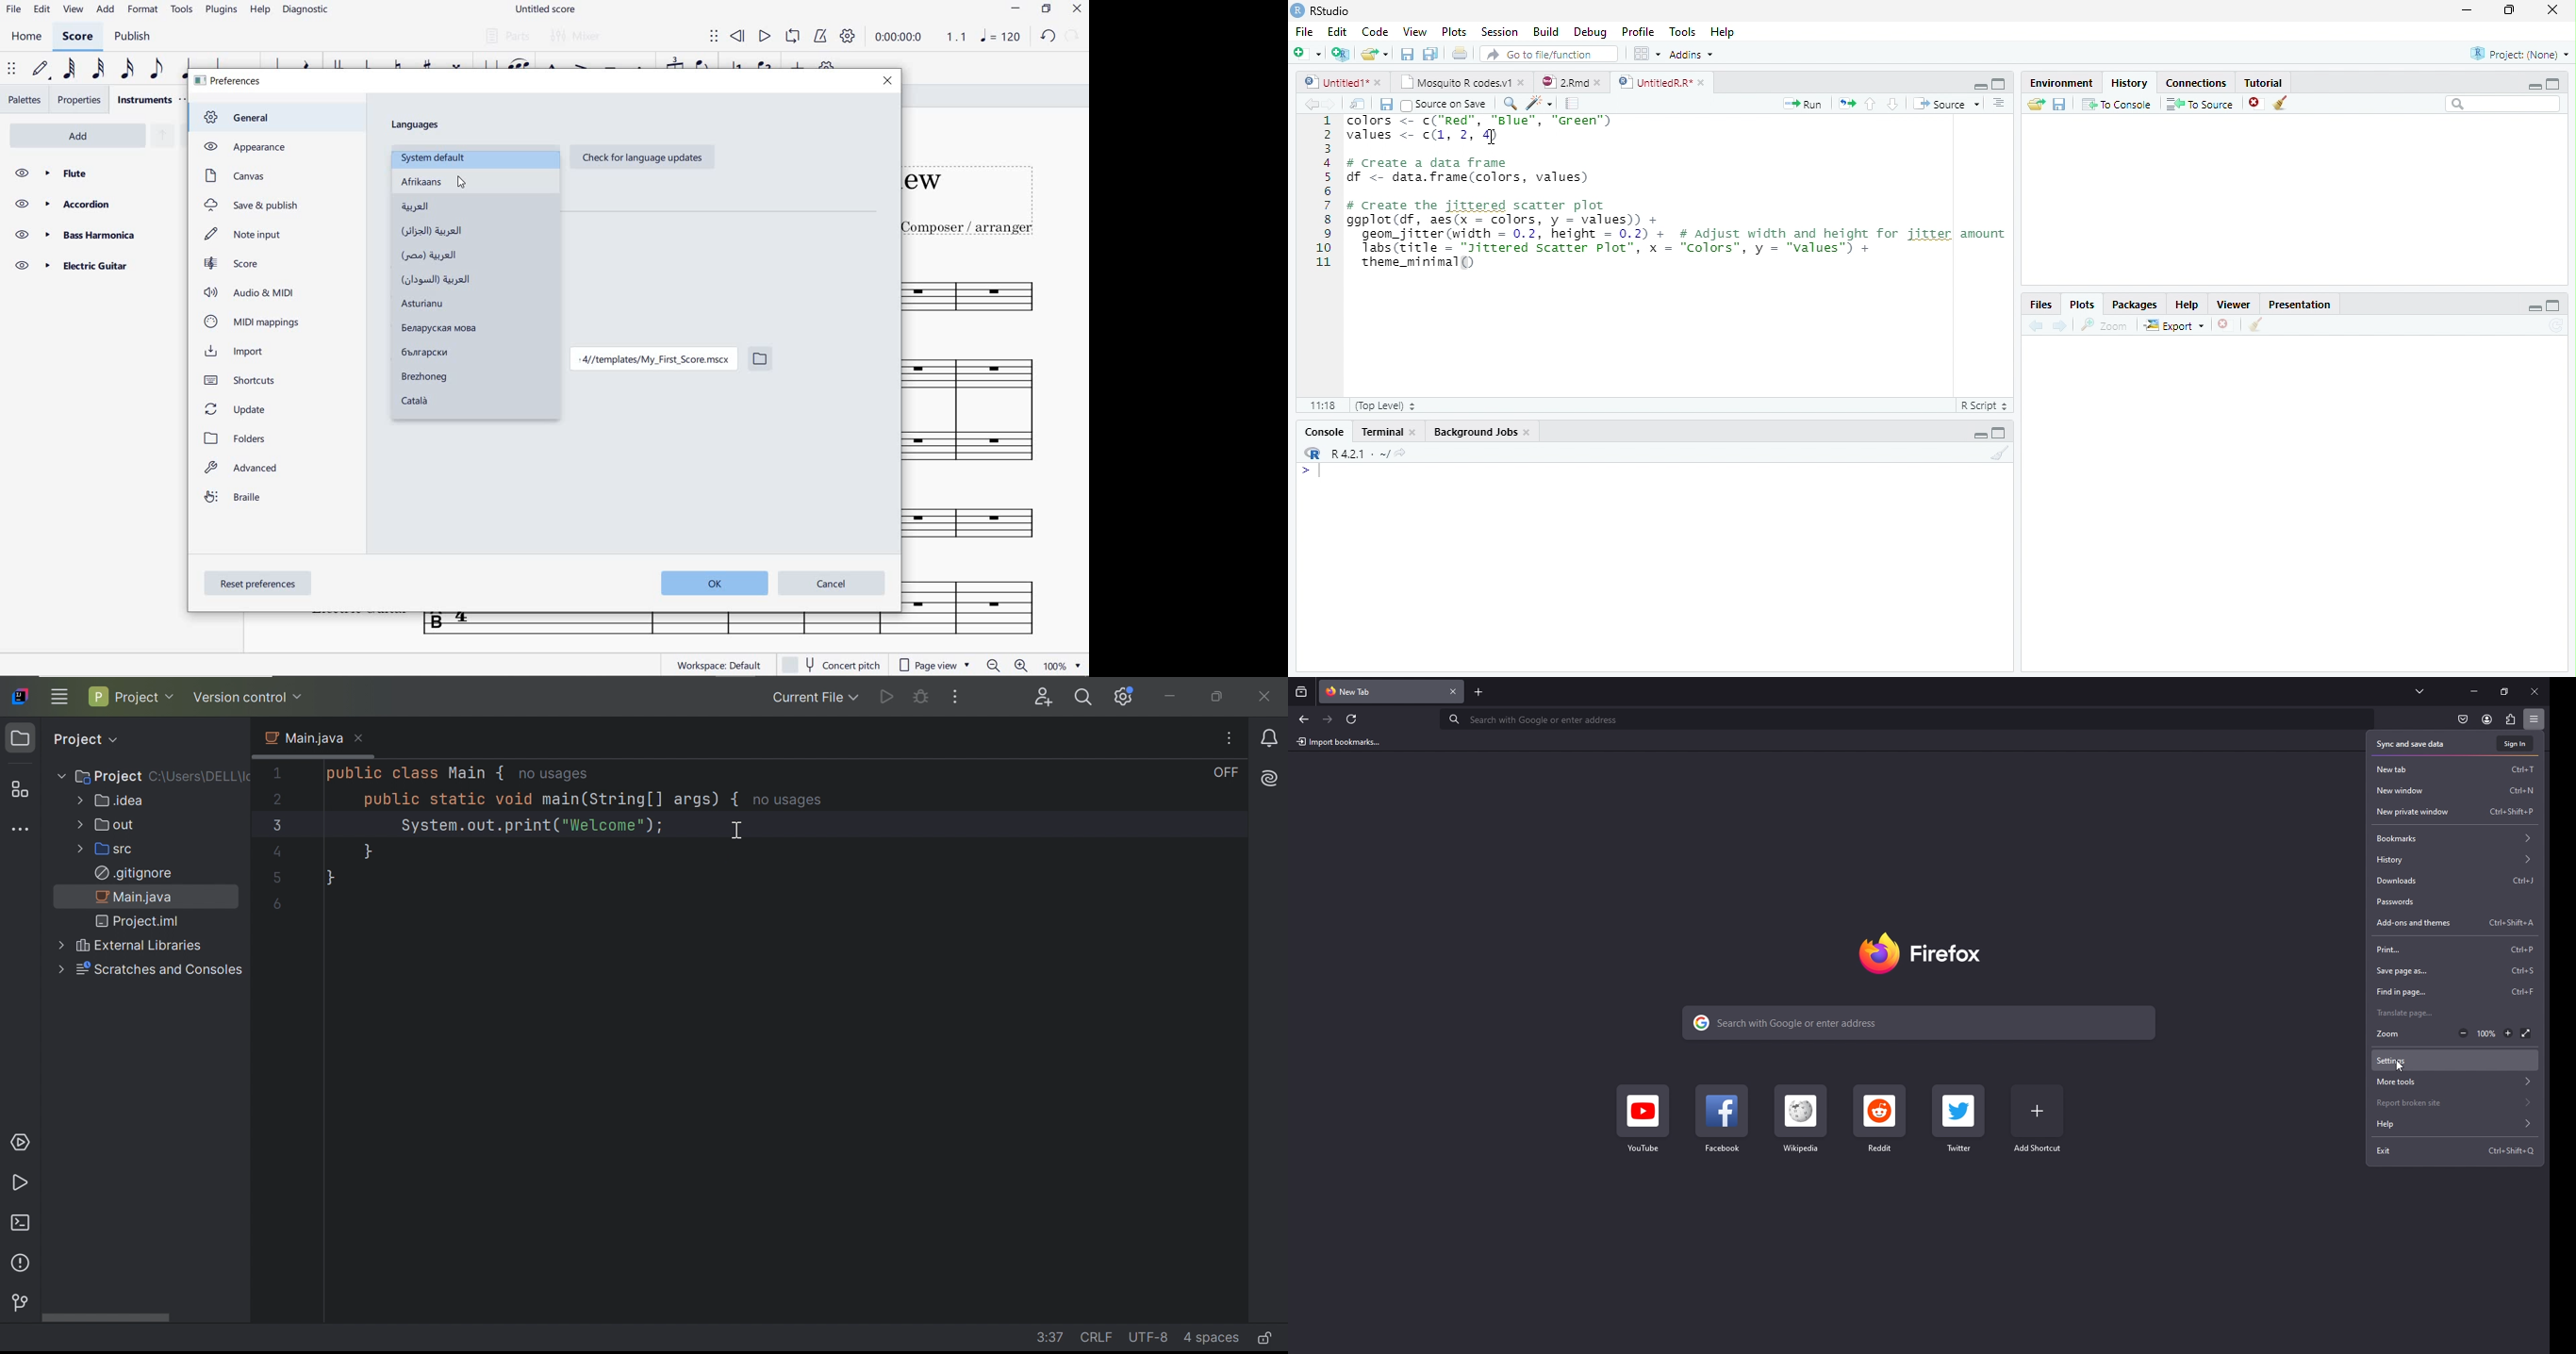 The height and width of the screenshot is (1372, 2576). I want to click on ok, so click(711, 584).